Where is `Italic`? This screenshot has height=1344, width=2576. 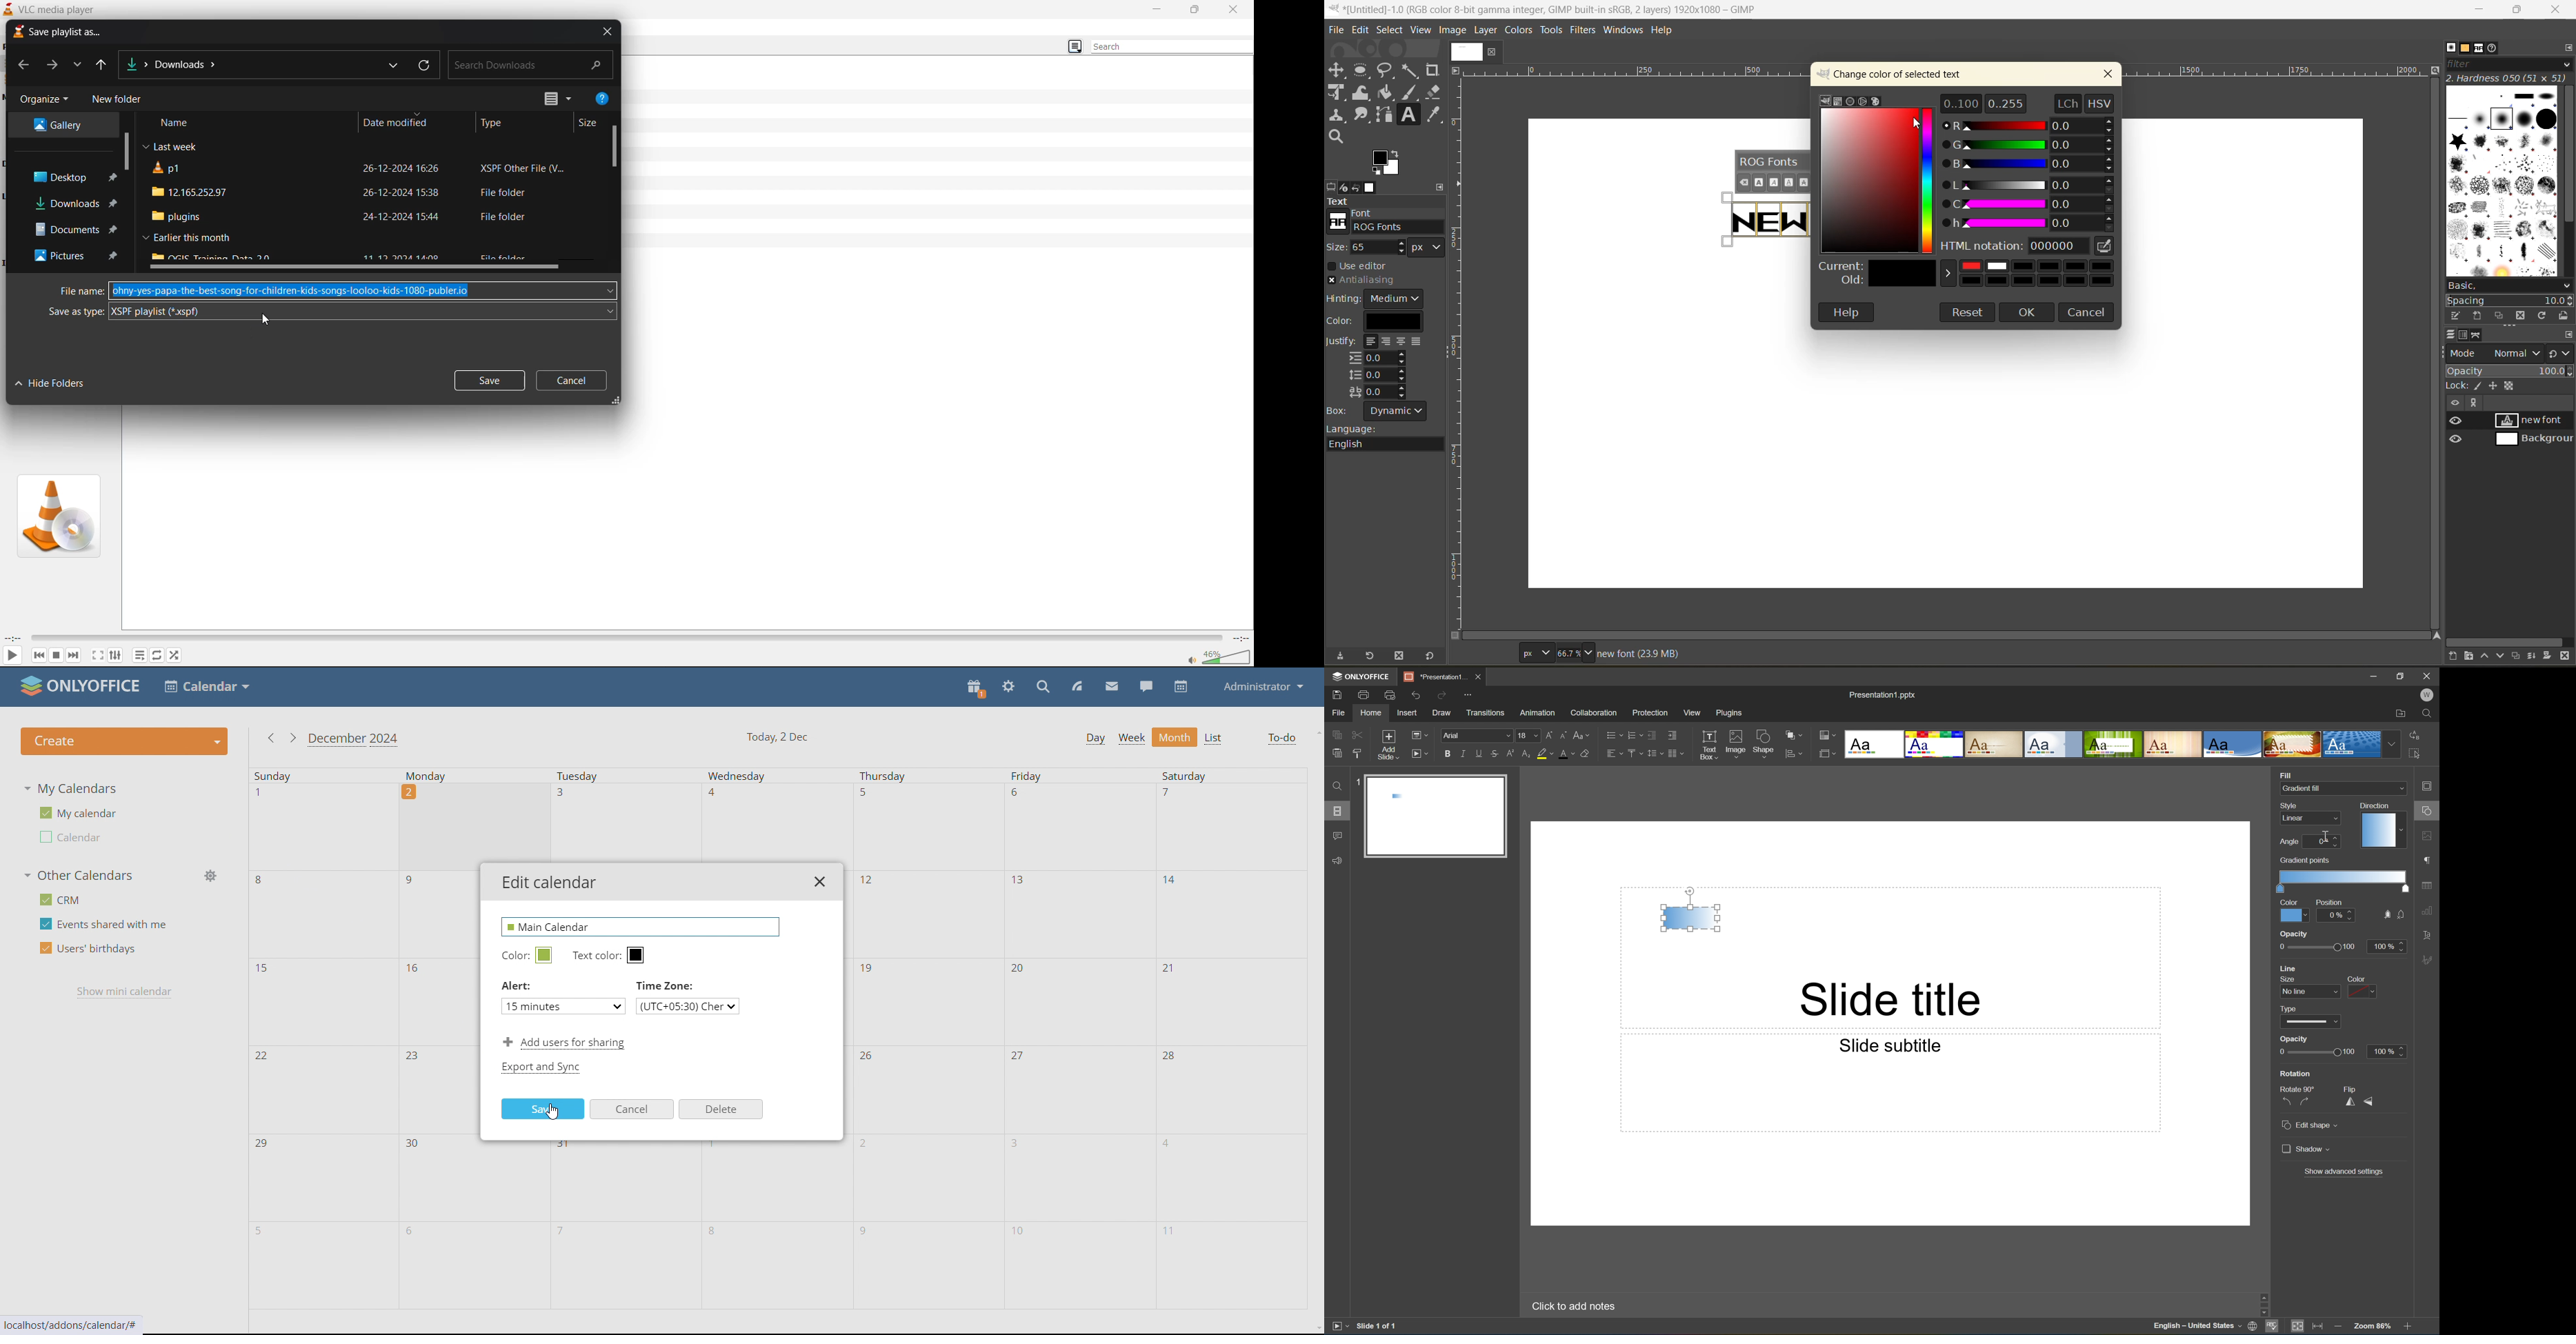
Italic is located at coordinates (1462, 754).